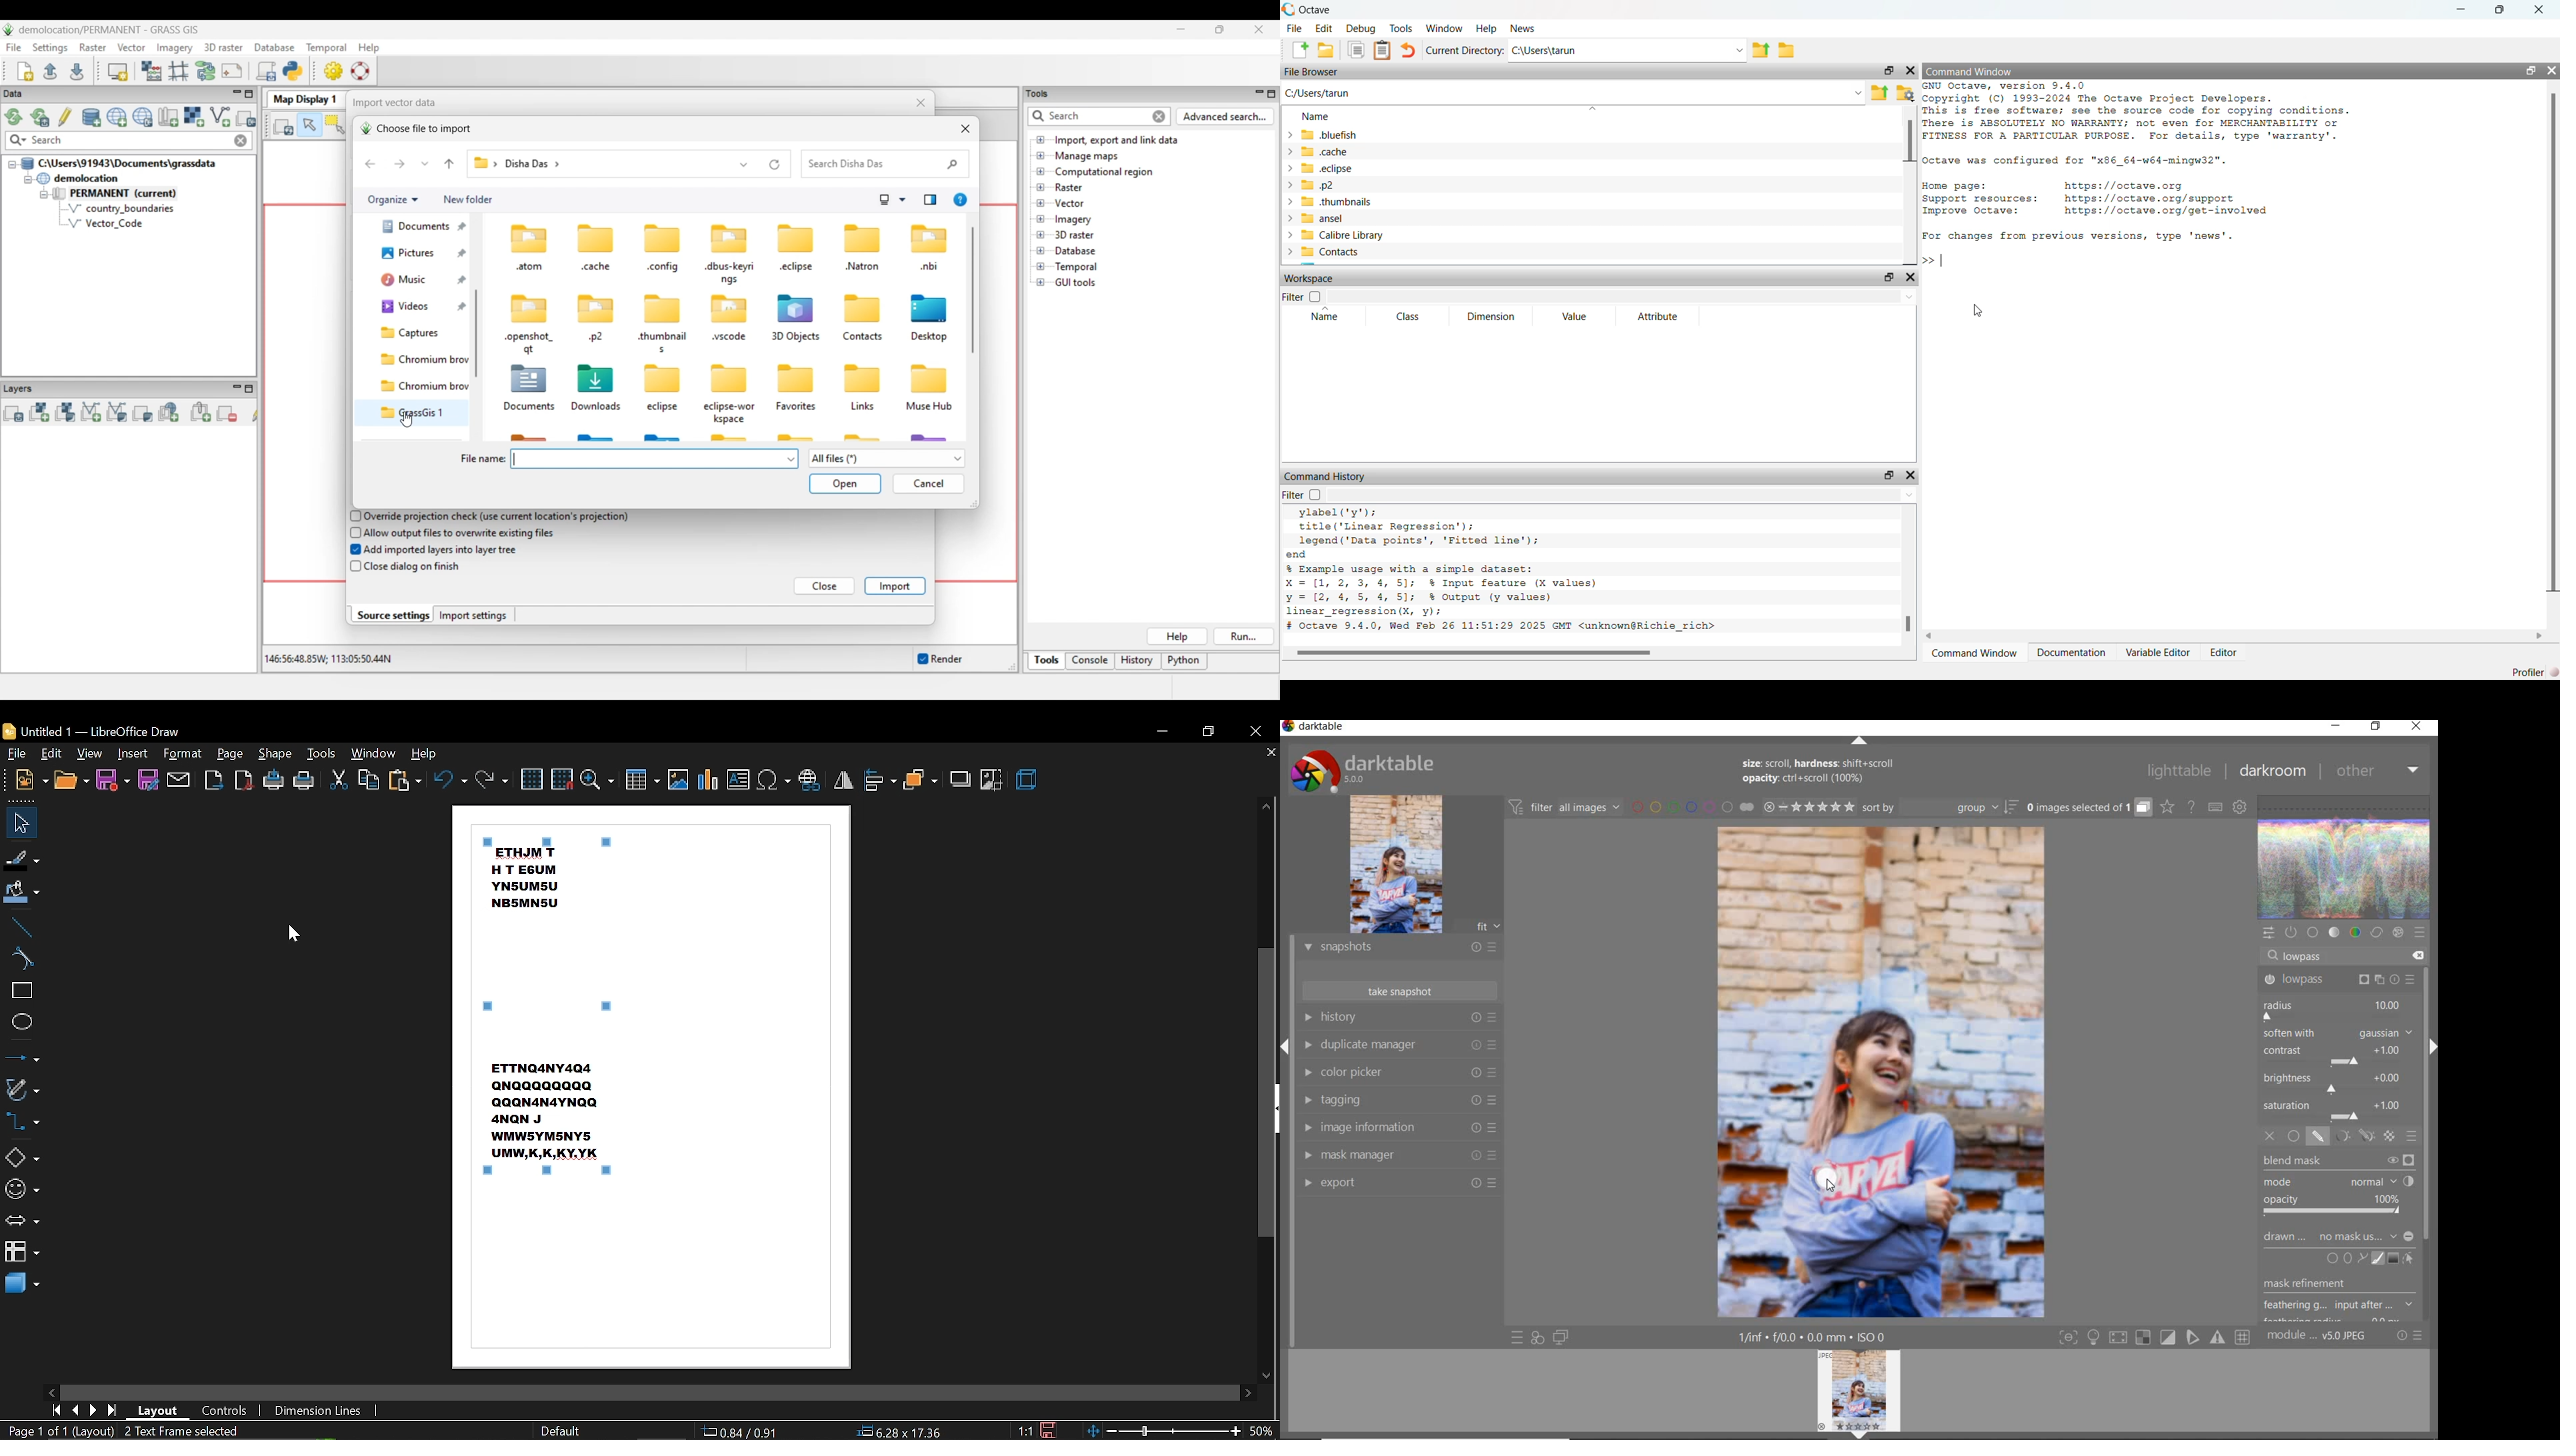 The image size is (2576, 1456). I want to click on grid, so click(532, 778).